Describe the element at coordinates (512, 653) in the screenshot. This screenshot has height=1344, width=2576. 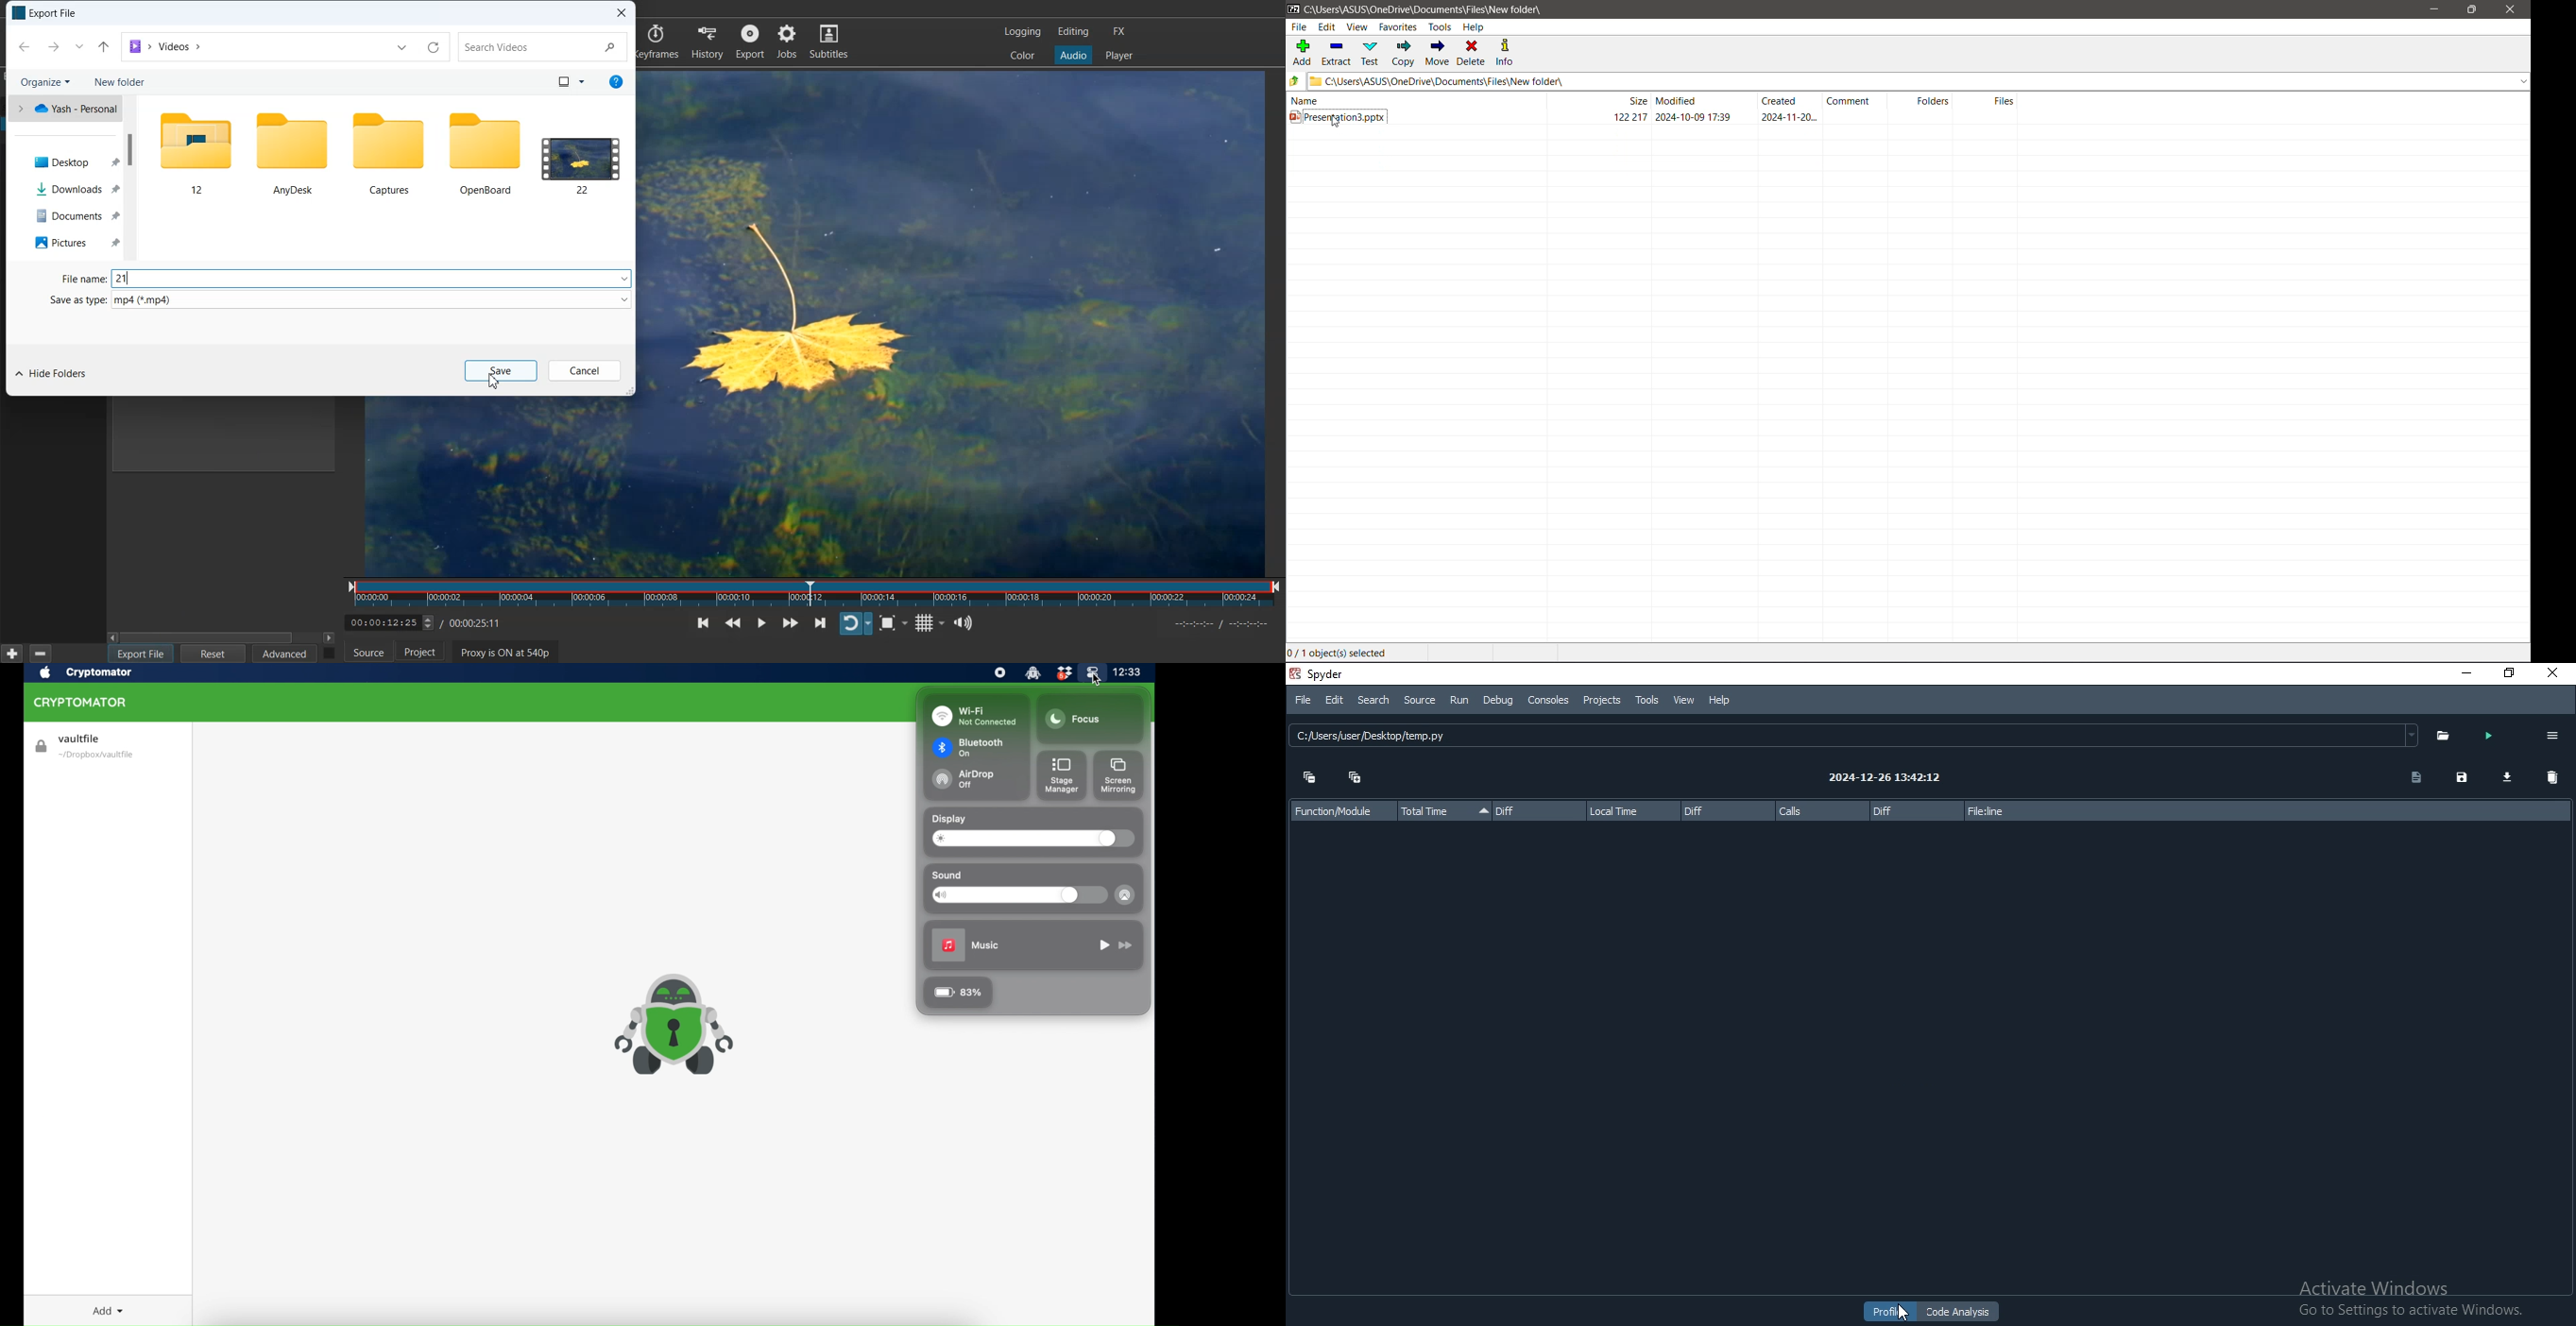
I see `Proxy is ON at 540p` at that location.